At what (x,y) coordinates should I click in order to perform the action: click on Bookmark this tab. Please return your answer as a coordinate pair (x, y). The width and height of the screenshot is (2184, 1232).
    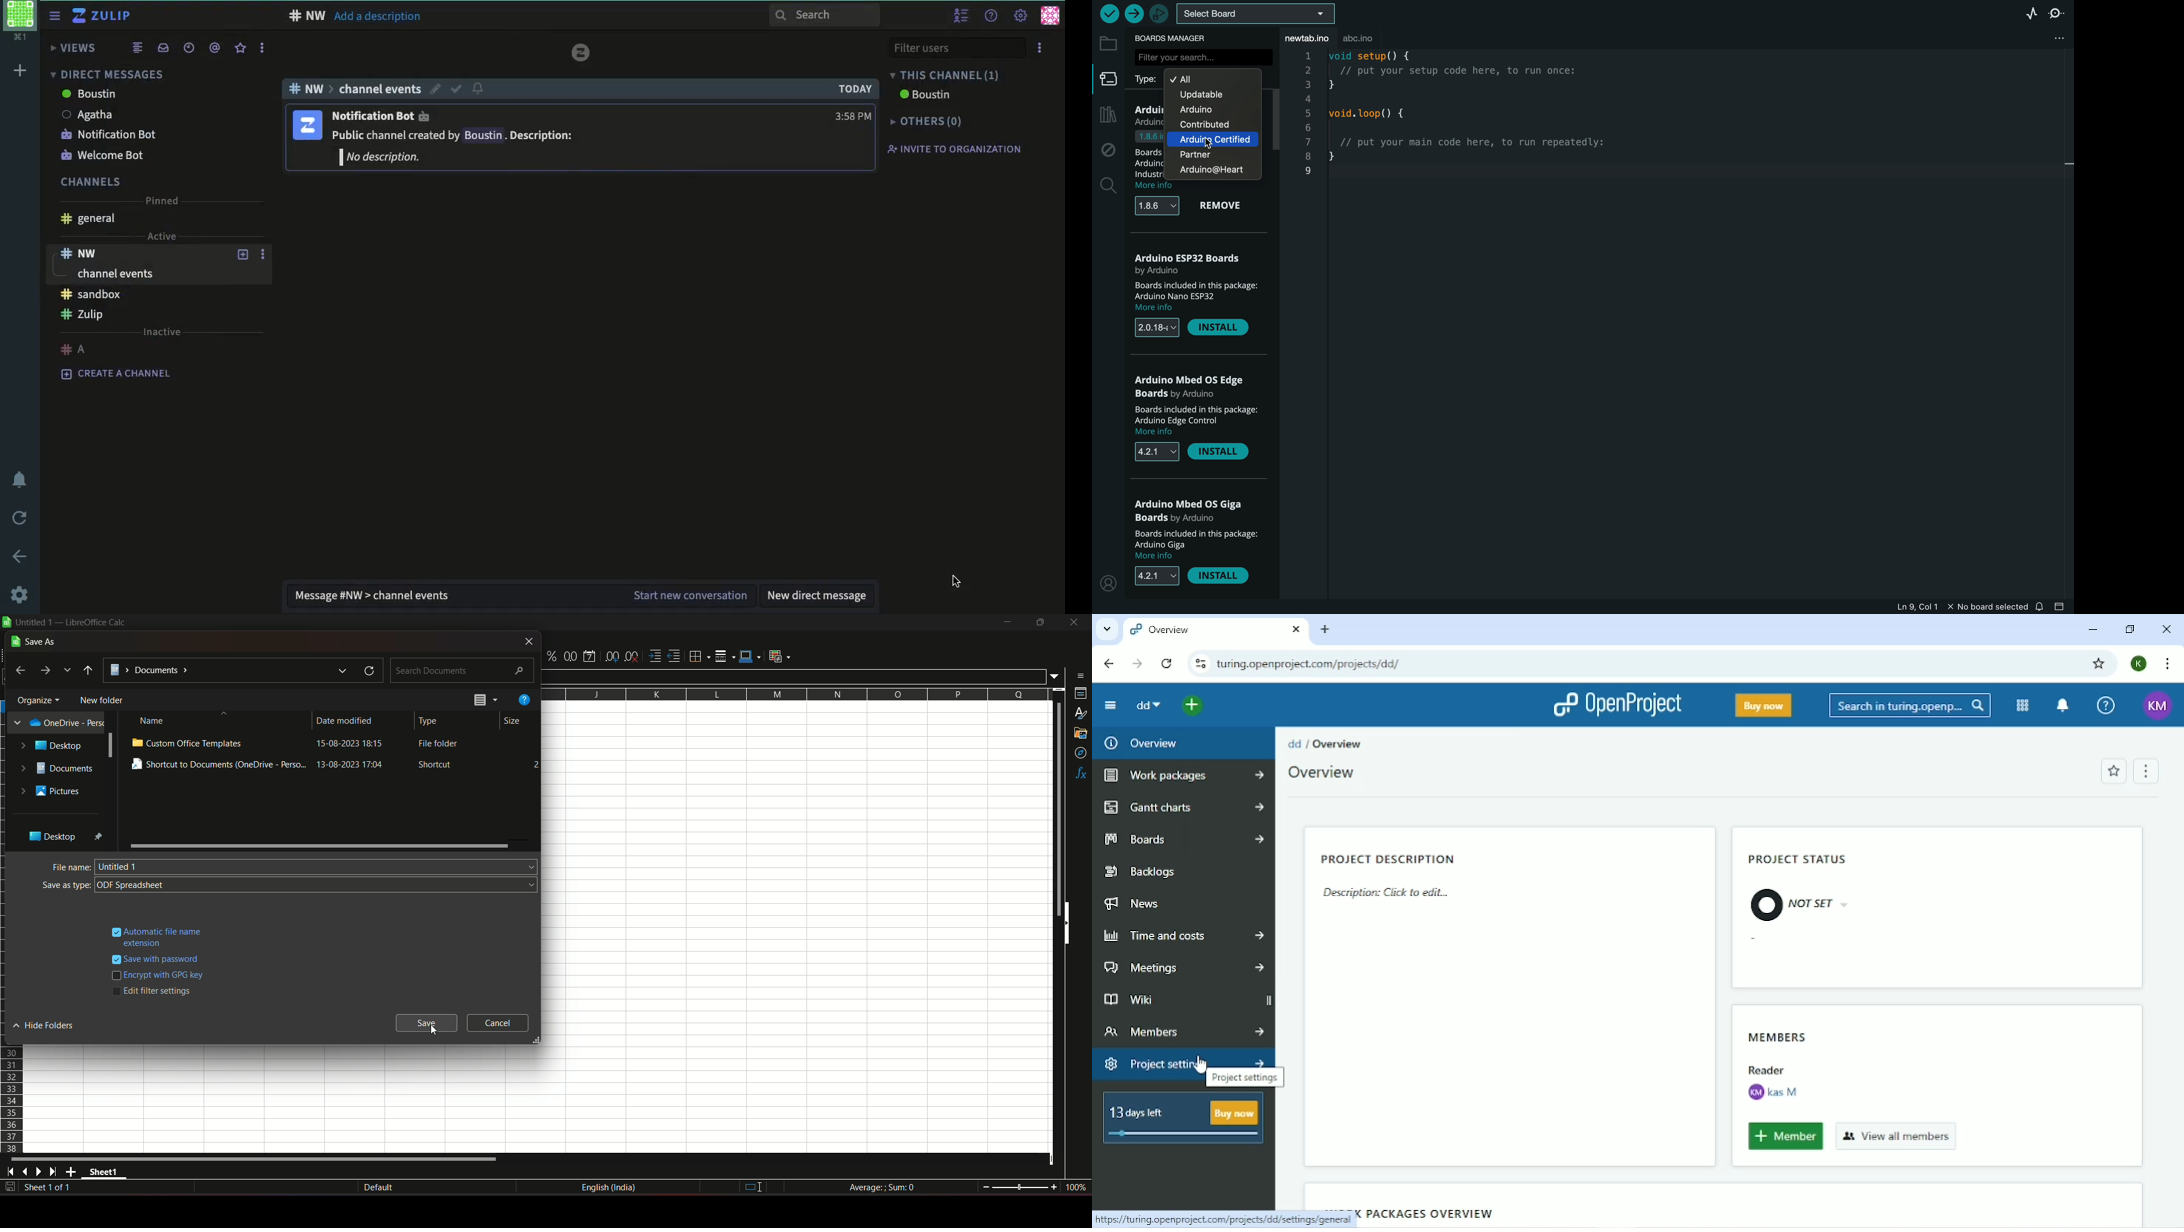
    Looking at the image, I should click on (2099, 664).